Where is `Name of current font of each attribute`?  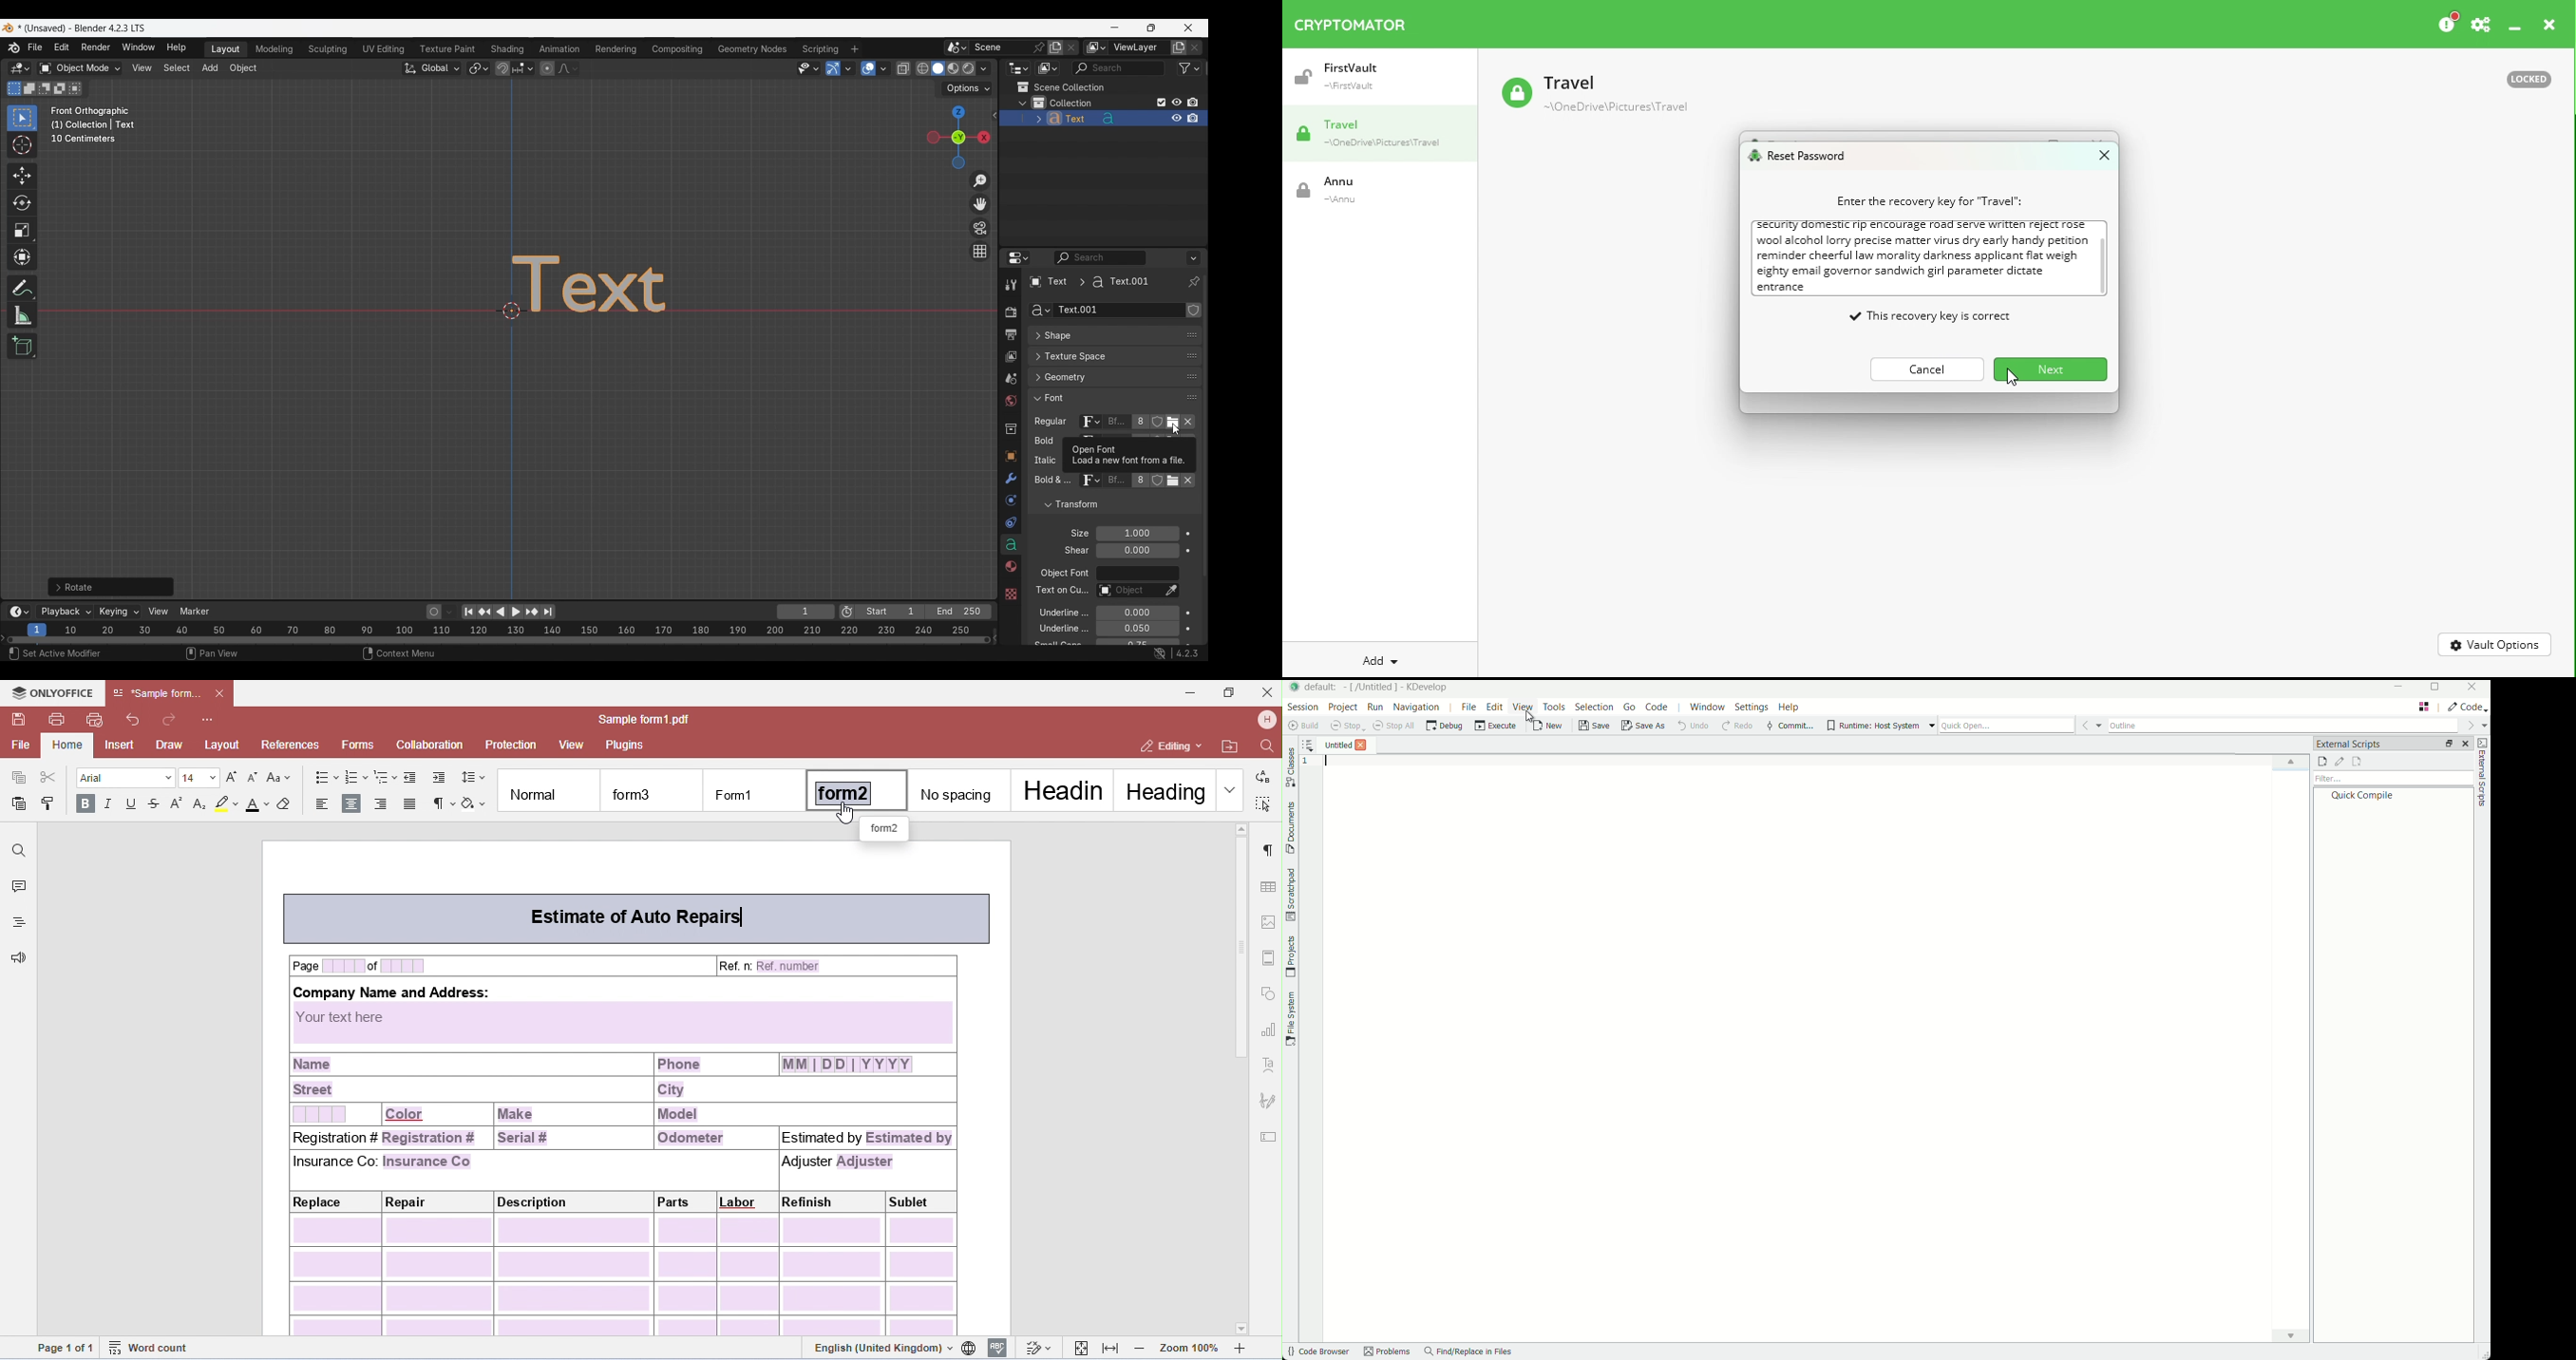 Name of current font of each attribute is located at coordinates (1117, 423).